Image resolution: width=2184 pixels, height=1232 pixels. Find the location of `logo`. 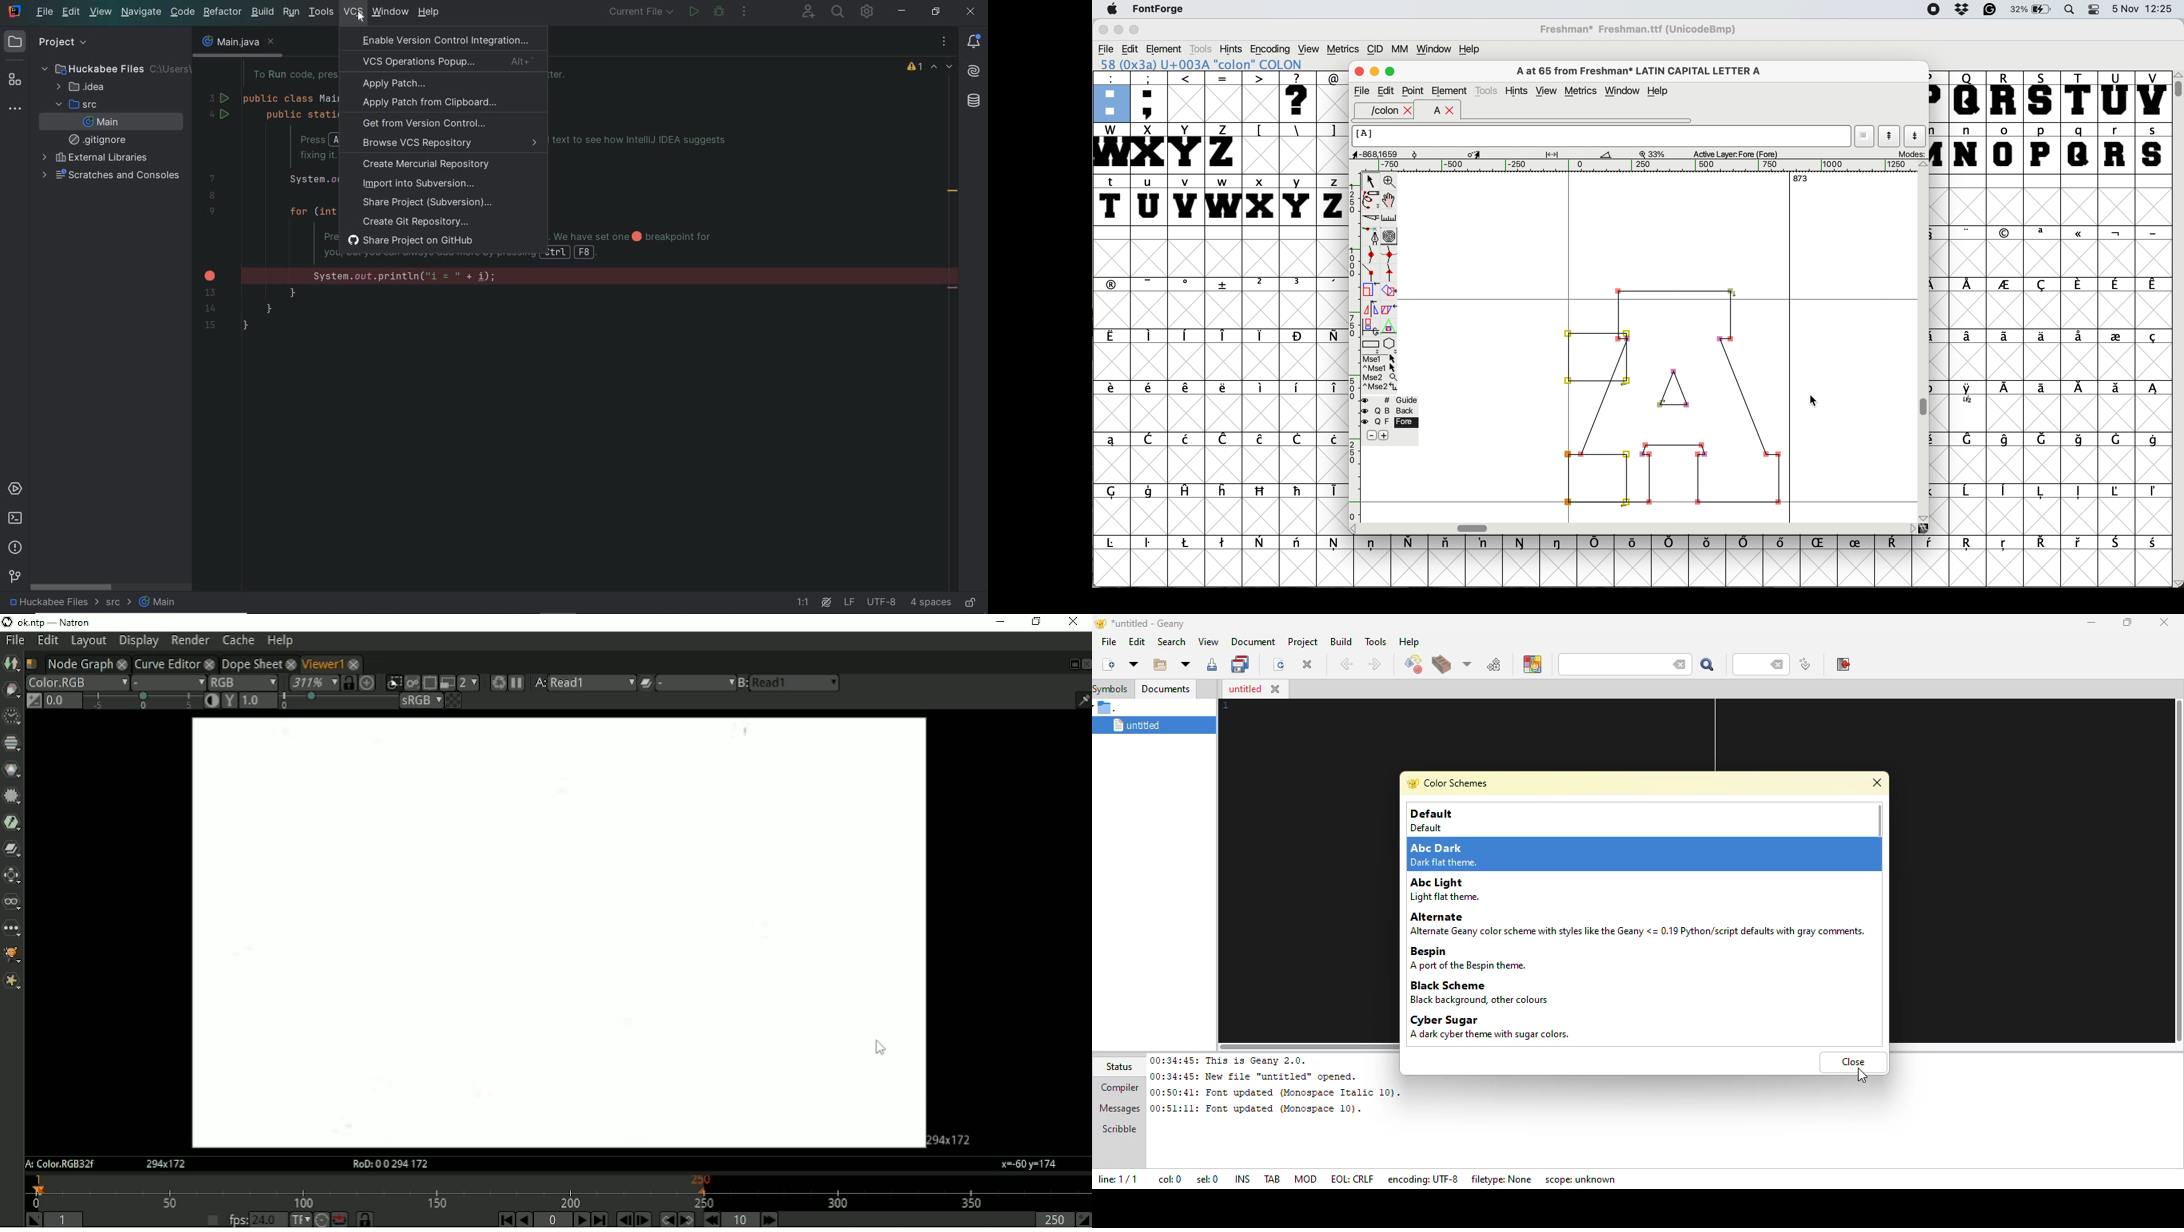

logo is located at coordinates (1099, 623).